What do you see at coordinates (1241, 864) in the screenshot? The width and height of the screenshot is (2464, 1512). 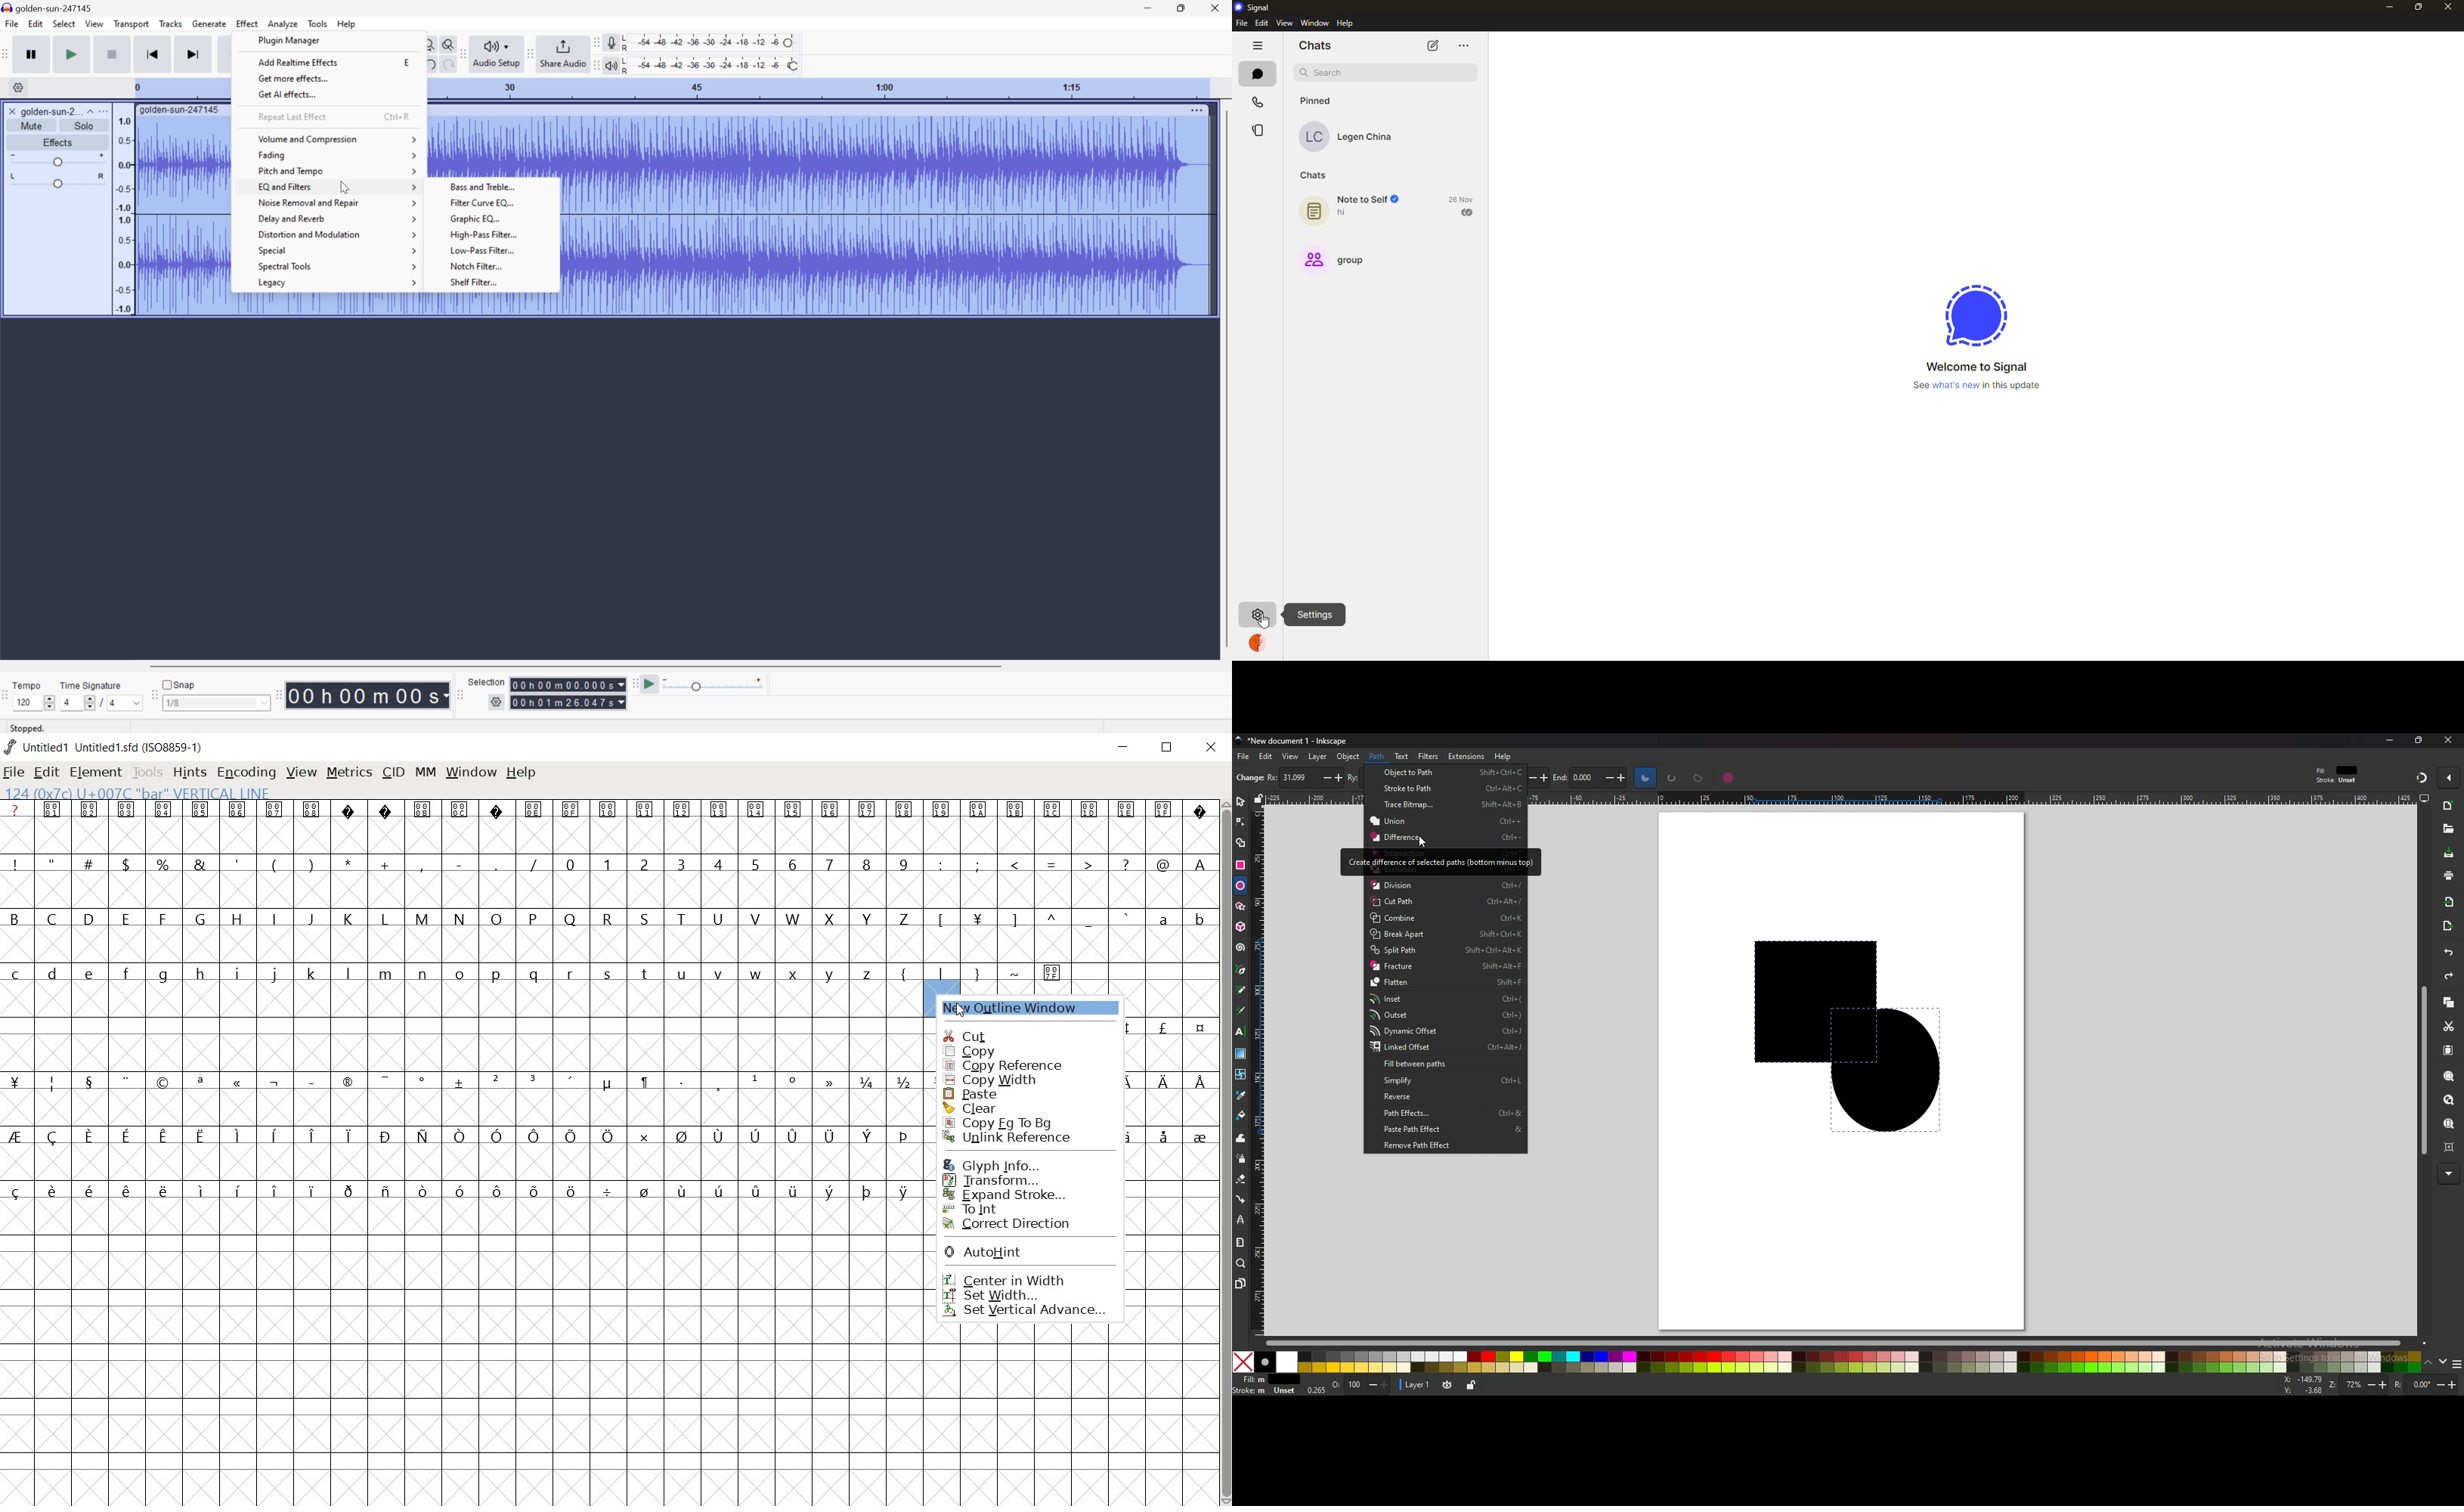 I see `rectangle` at bounding box center [1241, 864].